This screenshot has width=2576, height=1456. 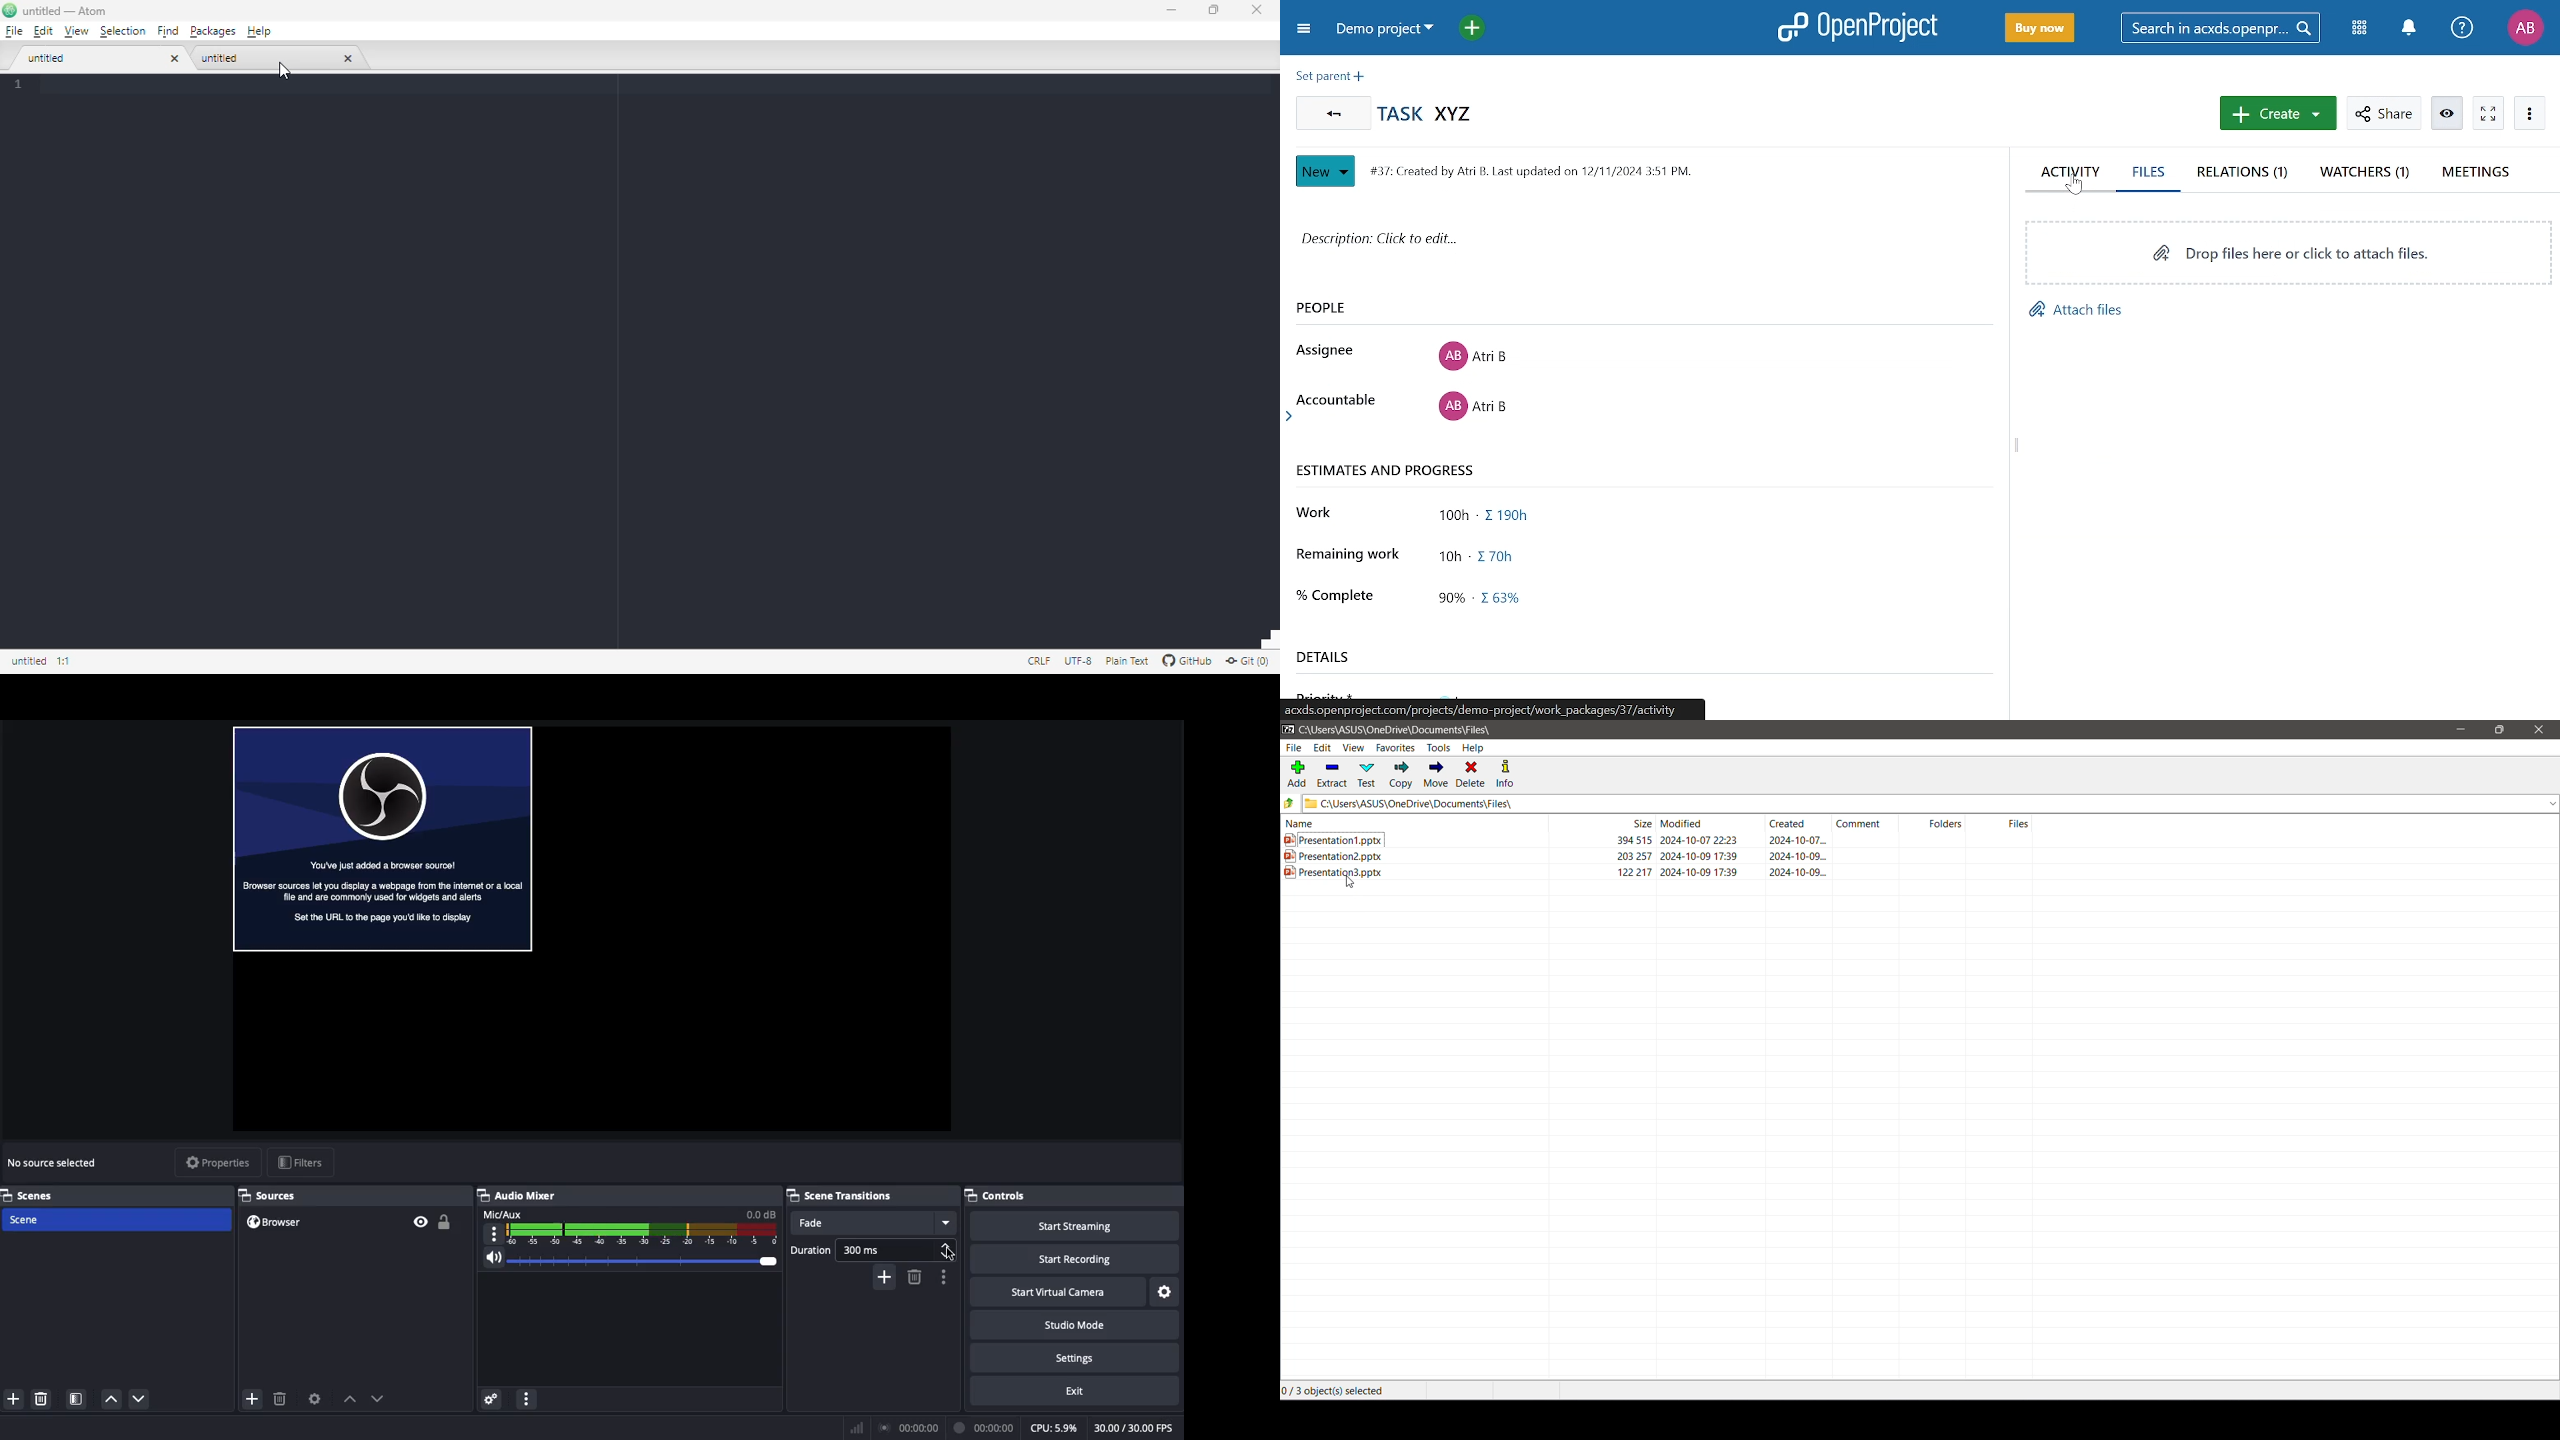 What do you see at coordinates (952, 1256) in the screenshot?
I see `cursor` at bounding box center [952, 1256].